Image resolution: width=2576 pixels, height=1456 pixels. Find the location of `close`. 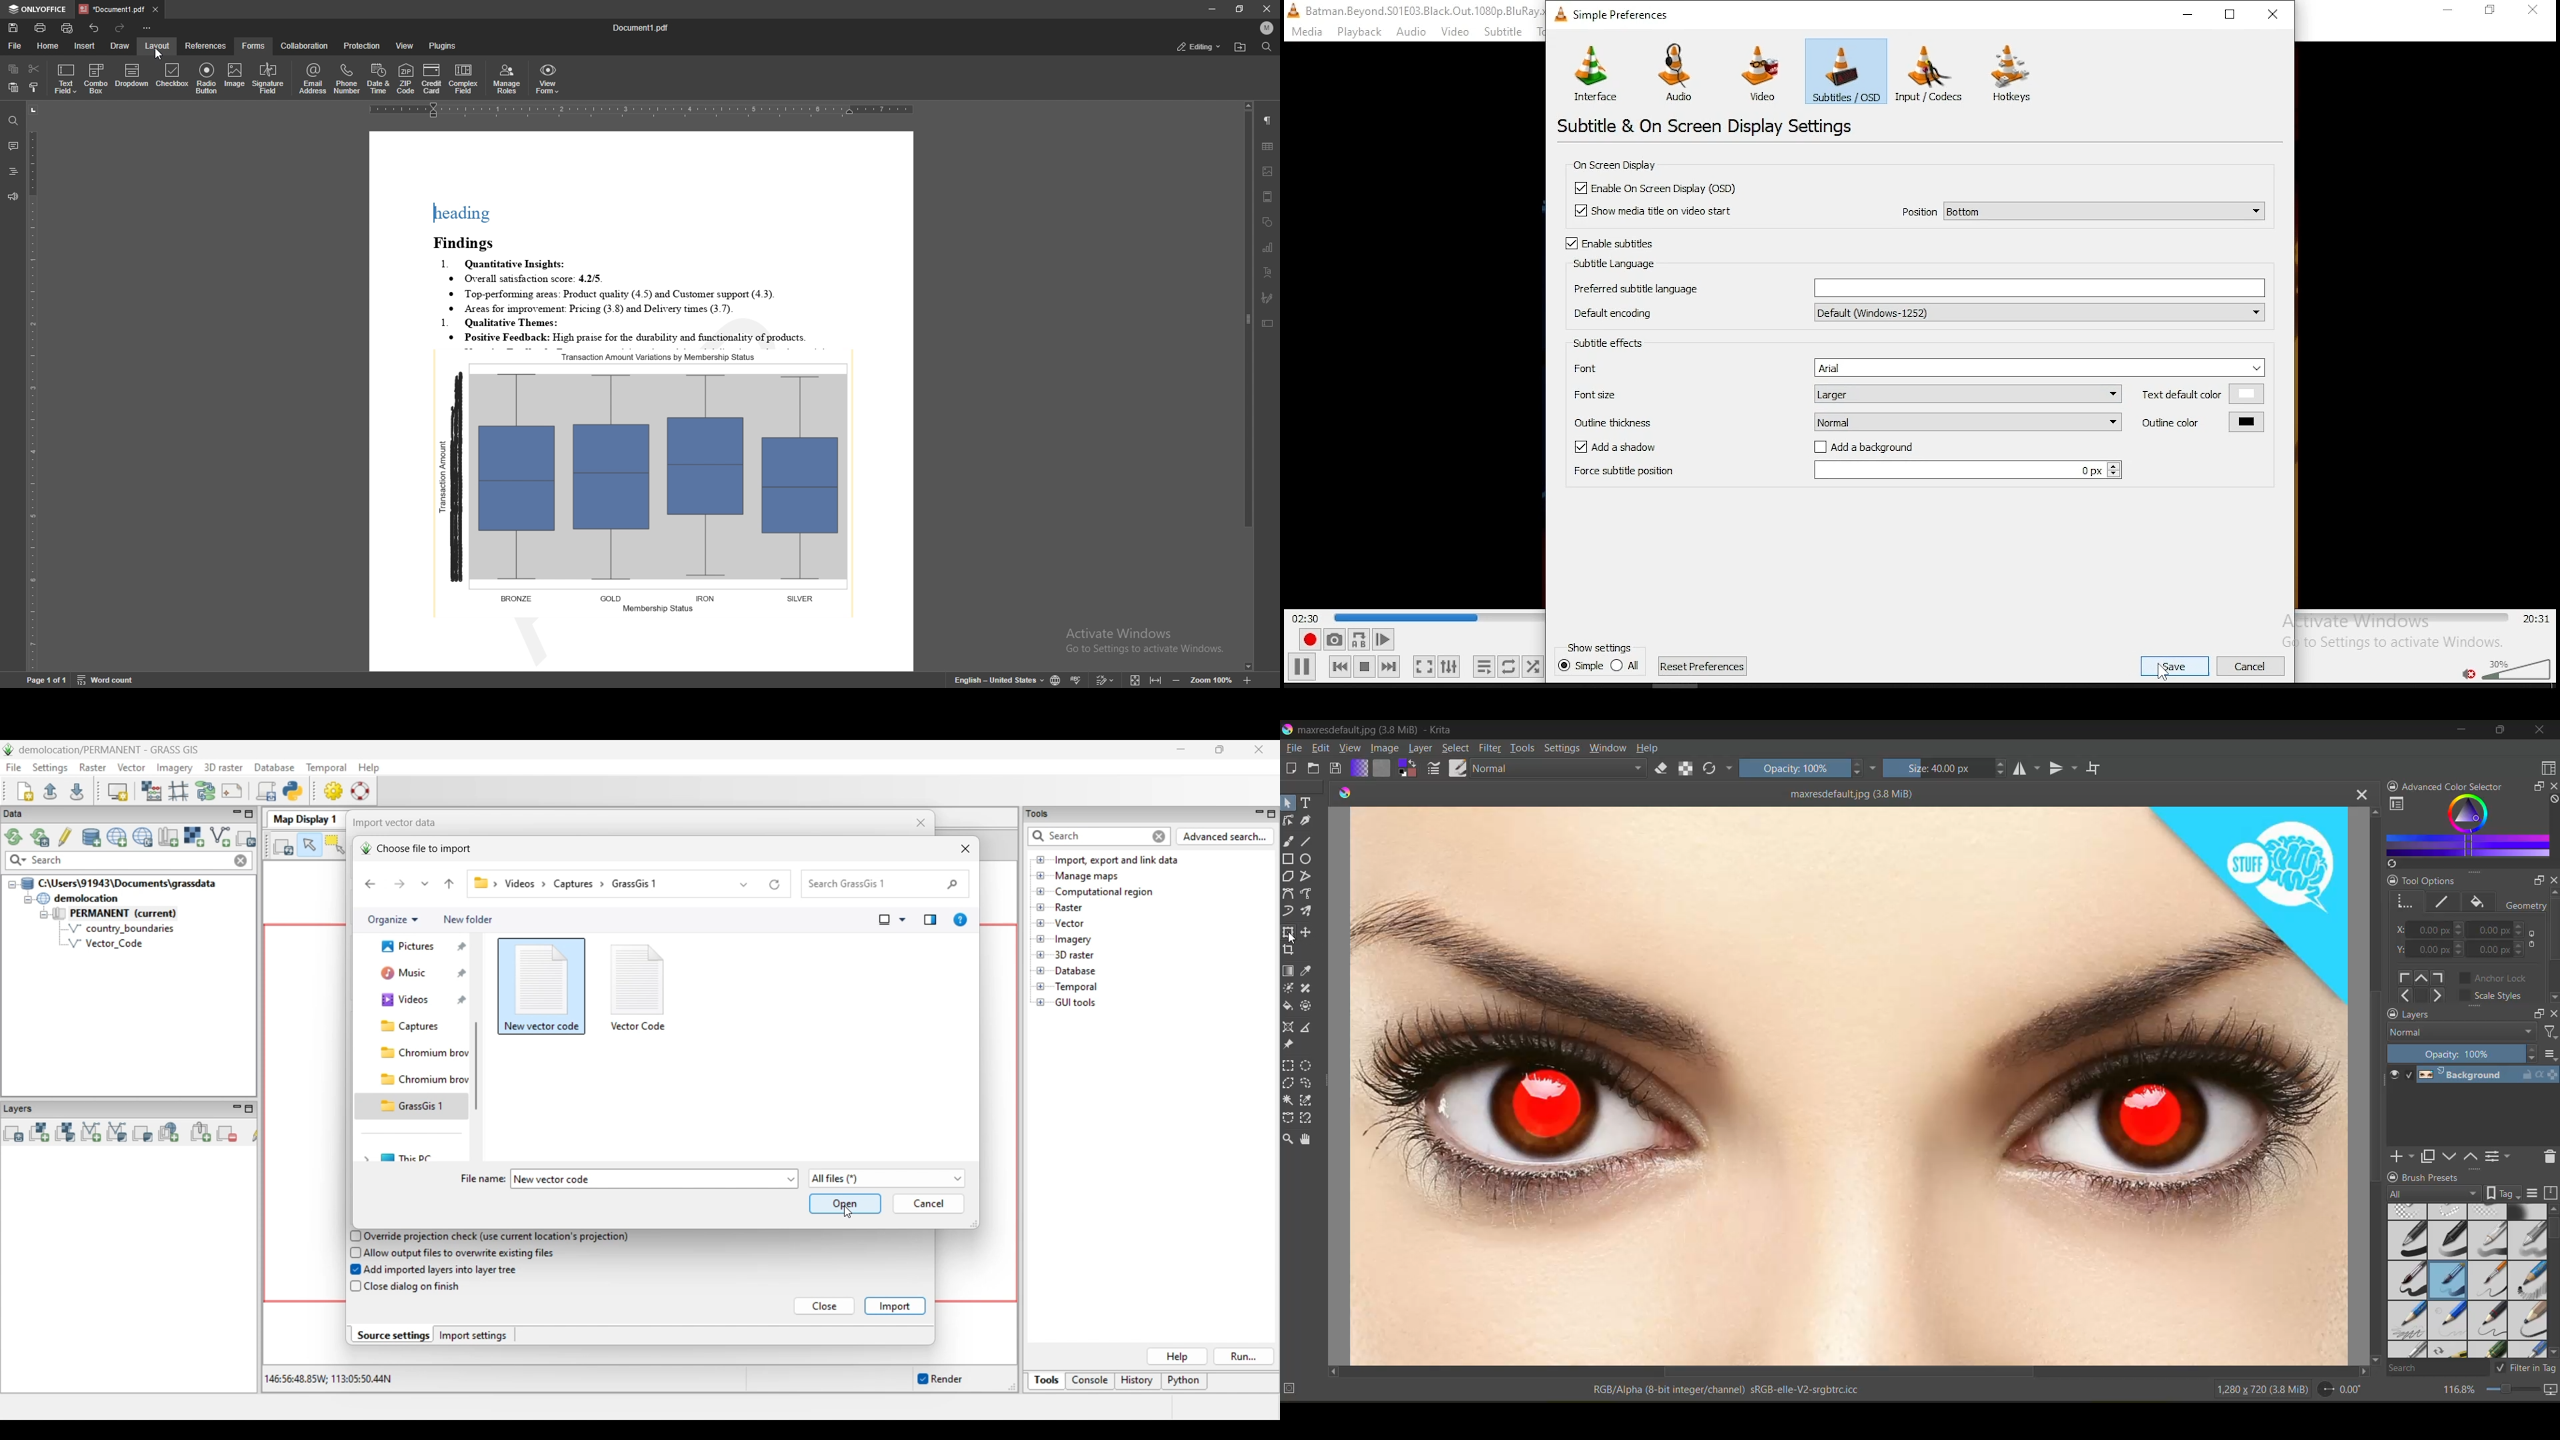

close is located at coordinates (1264, 9).